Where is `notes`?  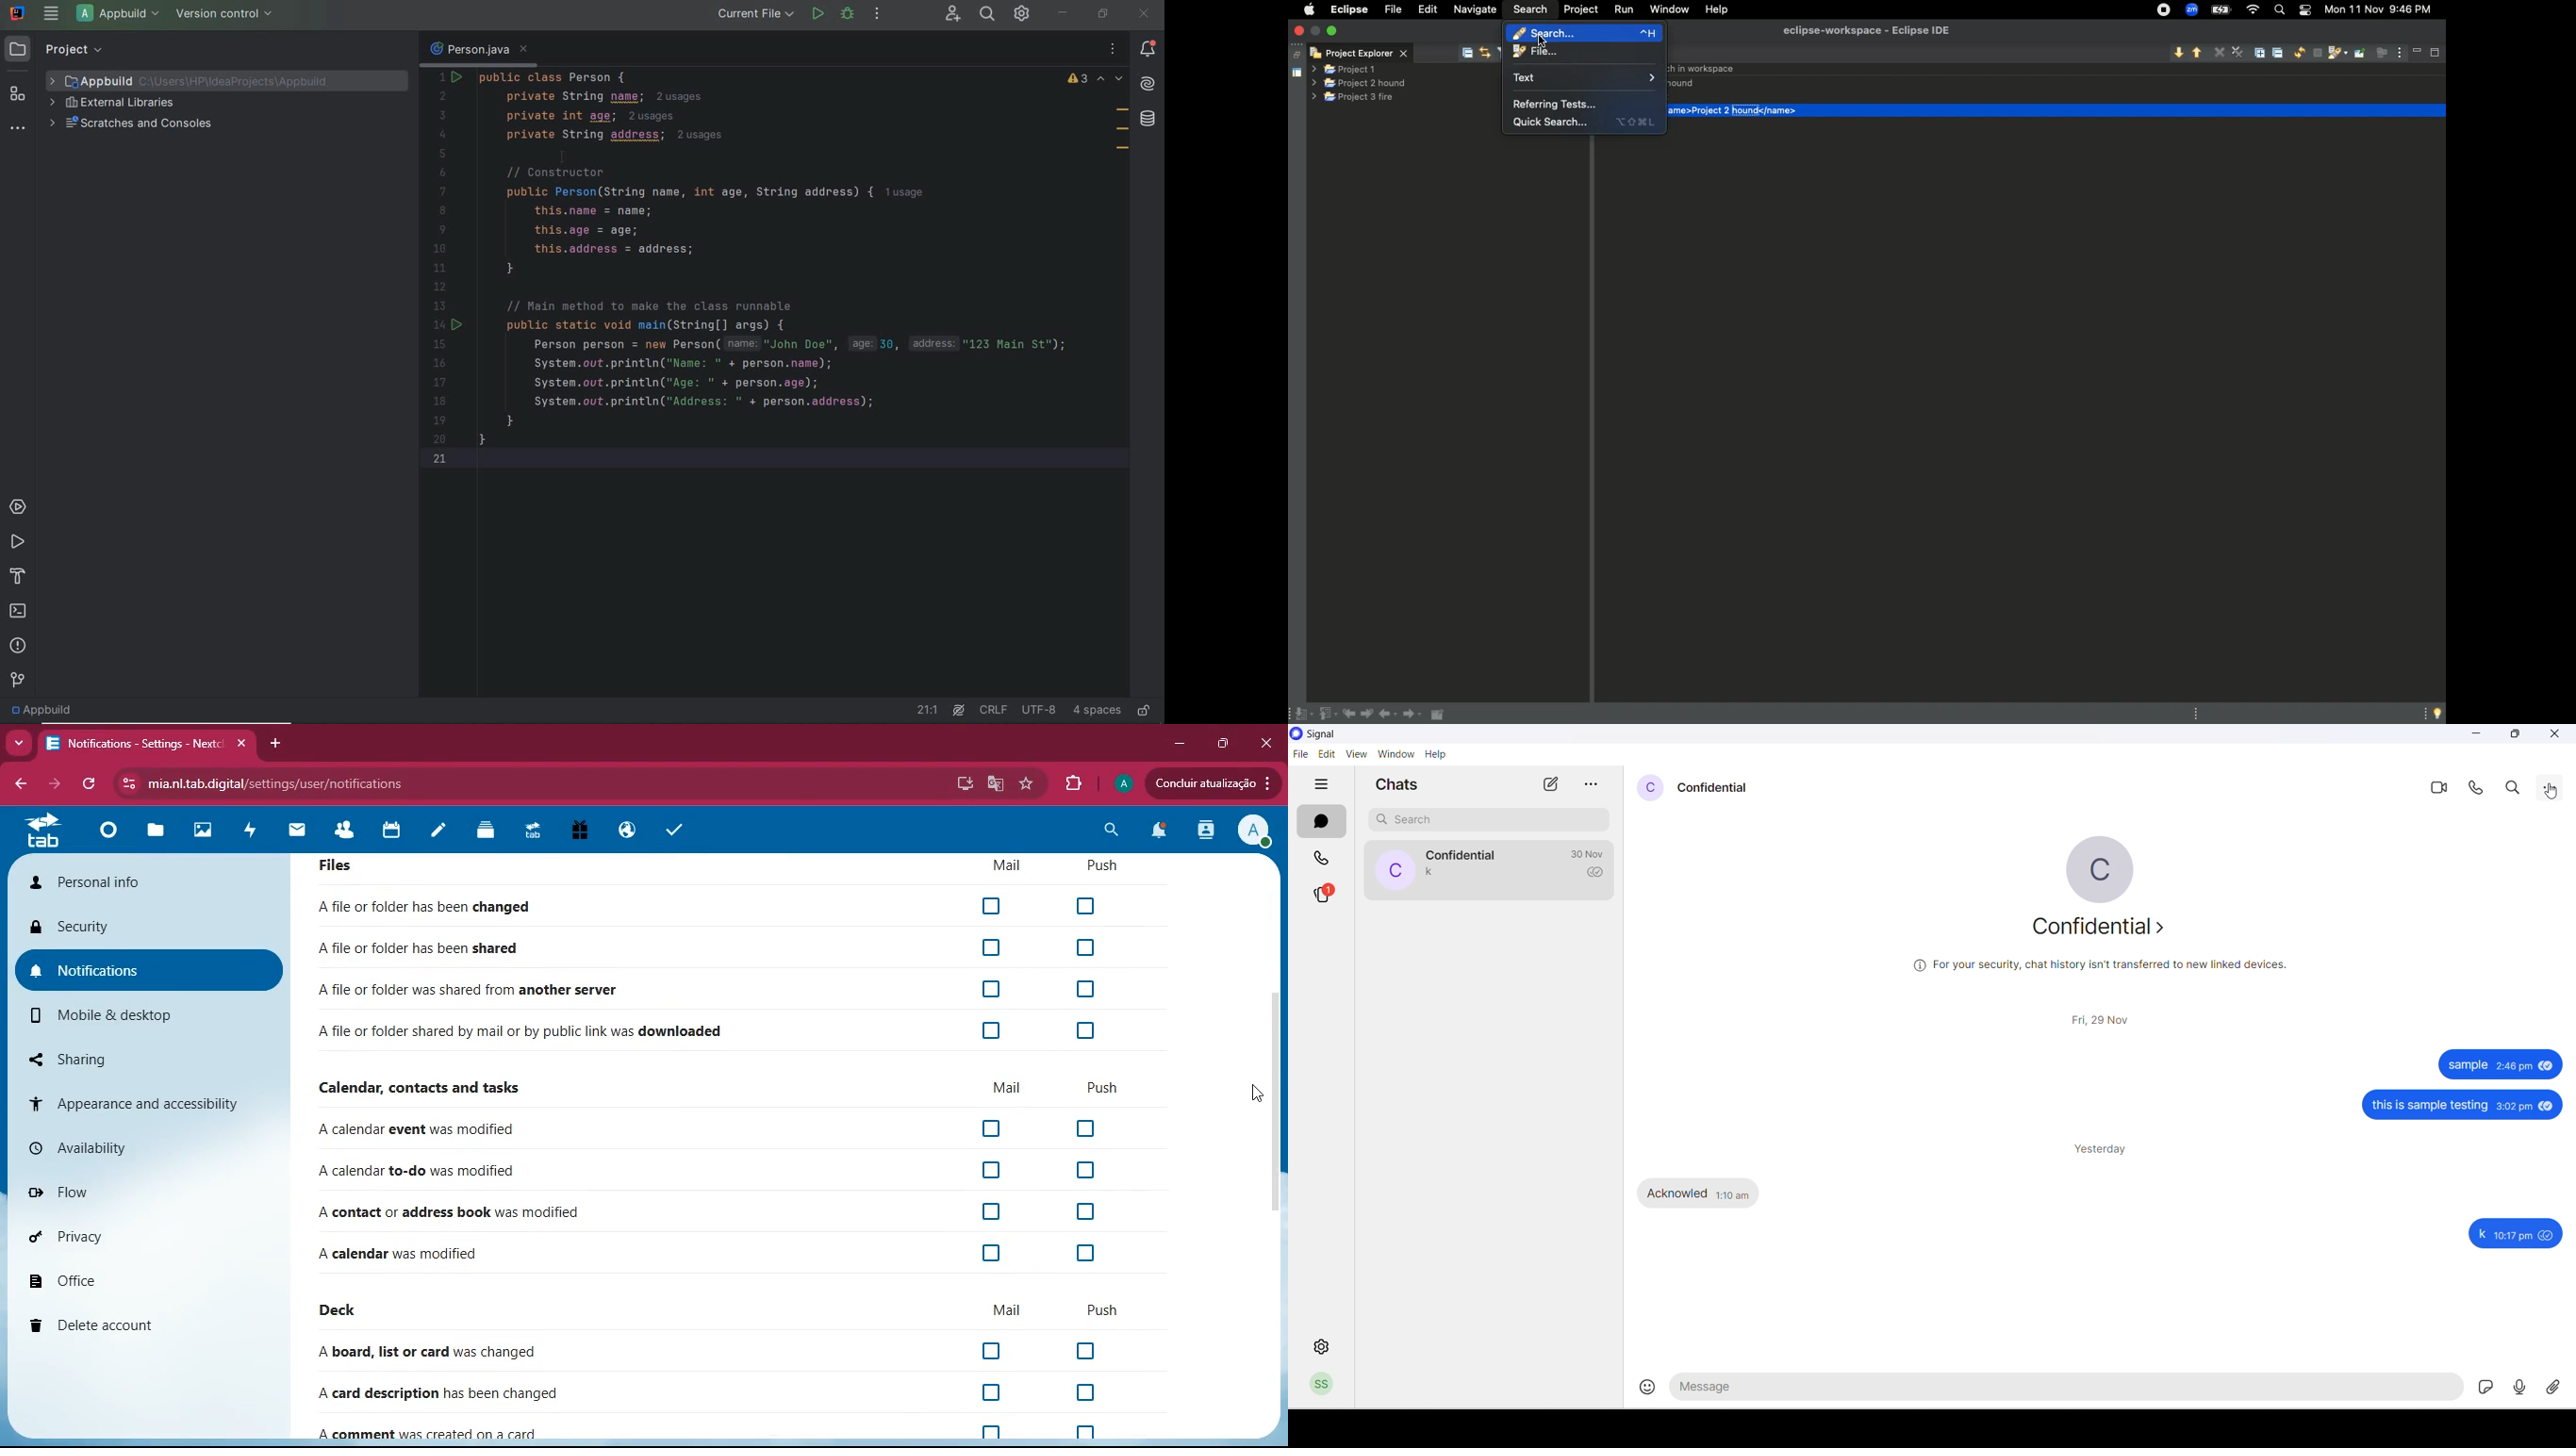
notes is located at coordinates (443, 832).